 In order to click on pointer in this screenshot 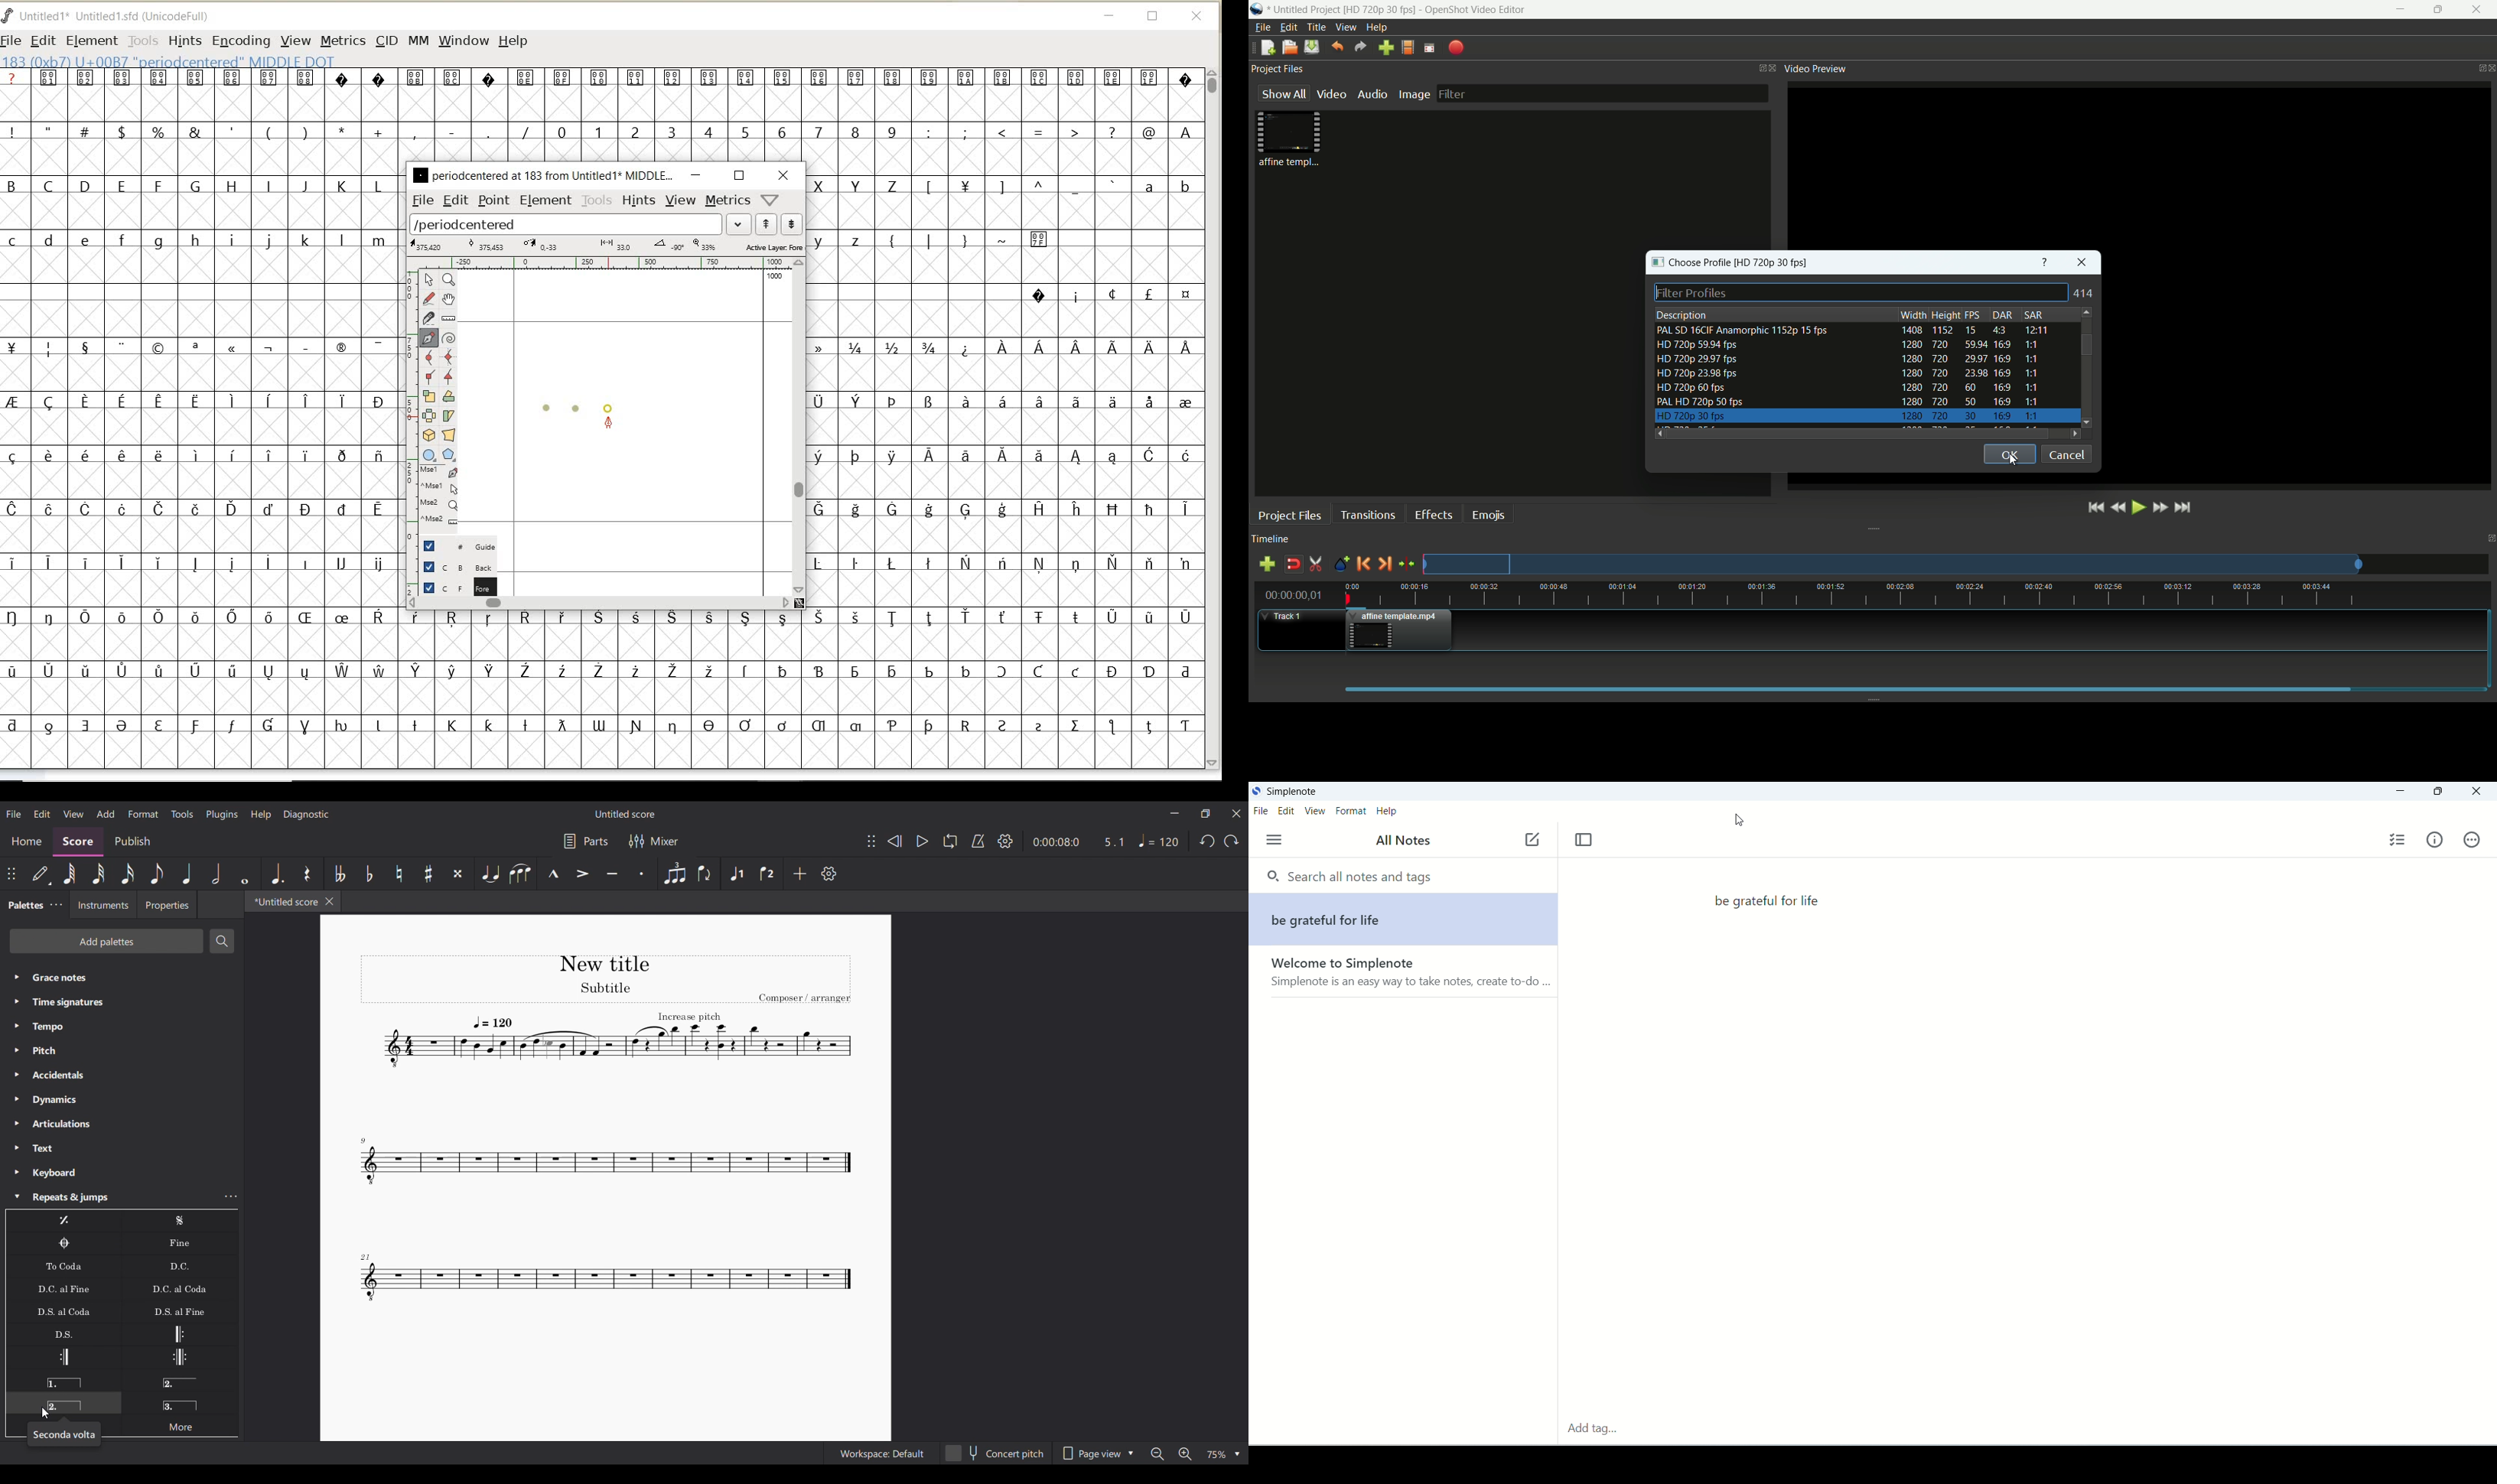, I will do `click(428, 280)`.